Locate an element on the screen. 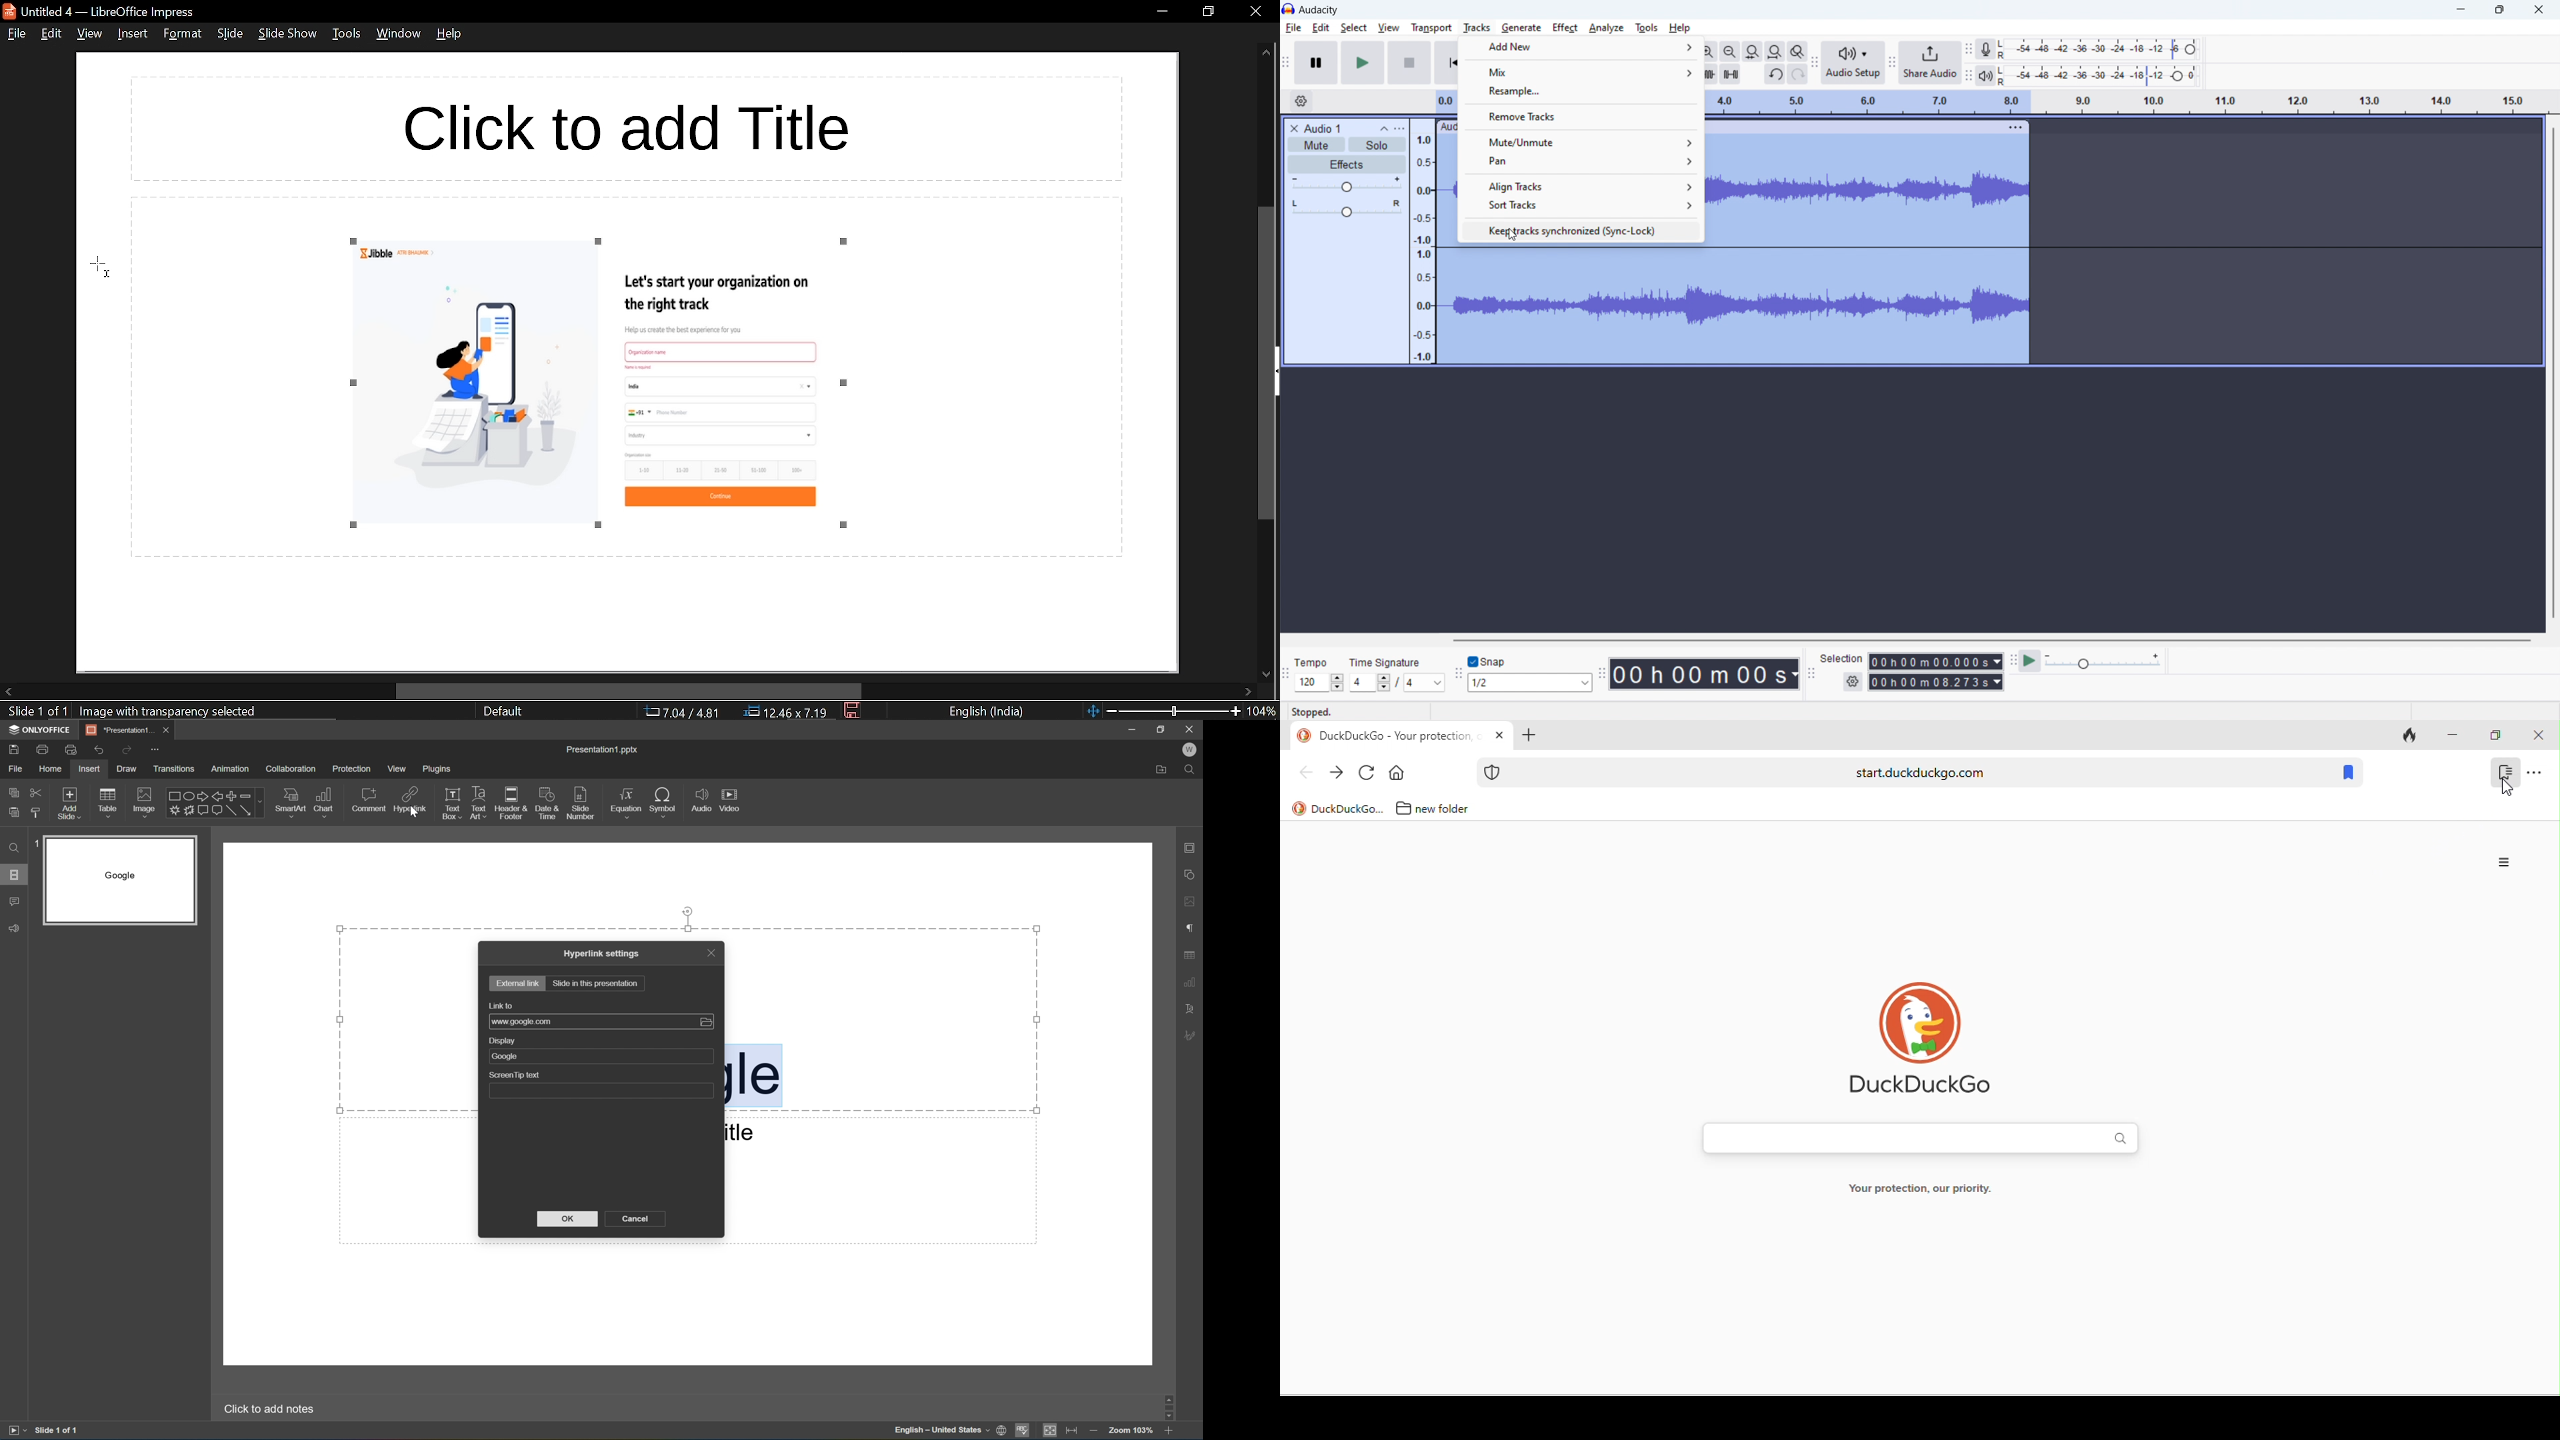 The width and height of the screenshot is (2576, 1456). Restore down is located at coordinates (1163, 728).